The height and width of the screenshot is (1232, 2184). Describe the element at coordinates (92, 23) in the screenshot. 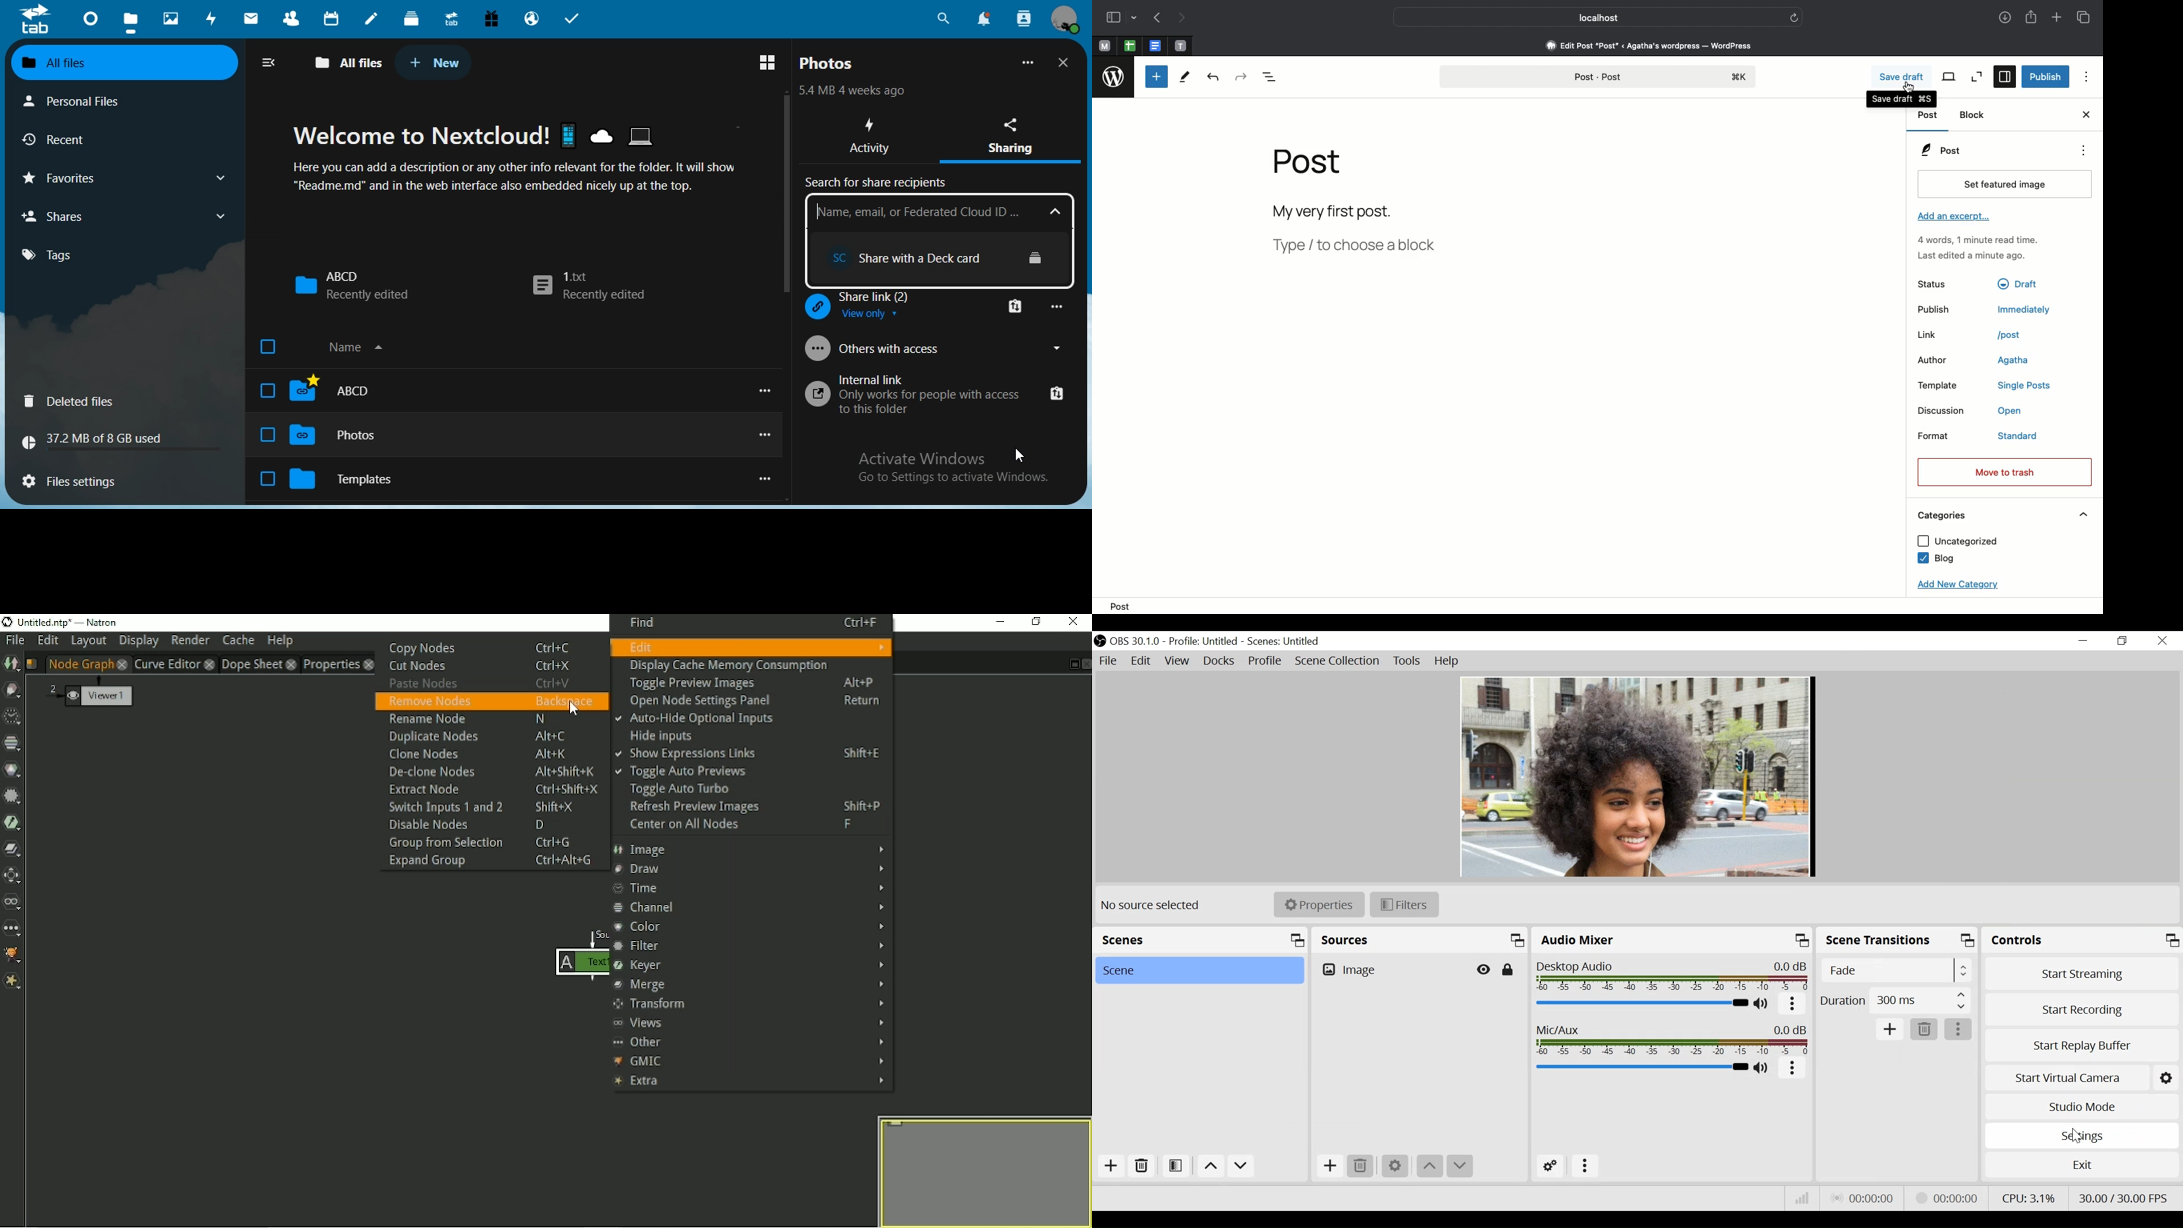

I see `dashboard` at that location.